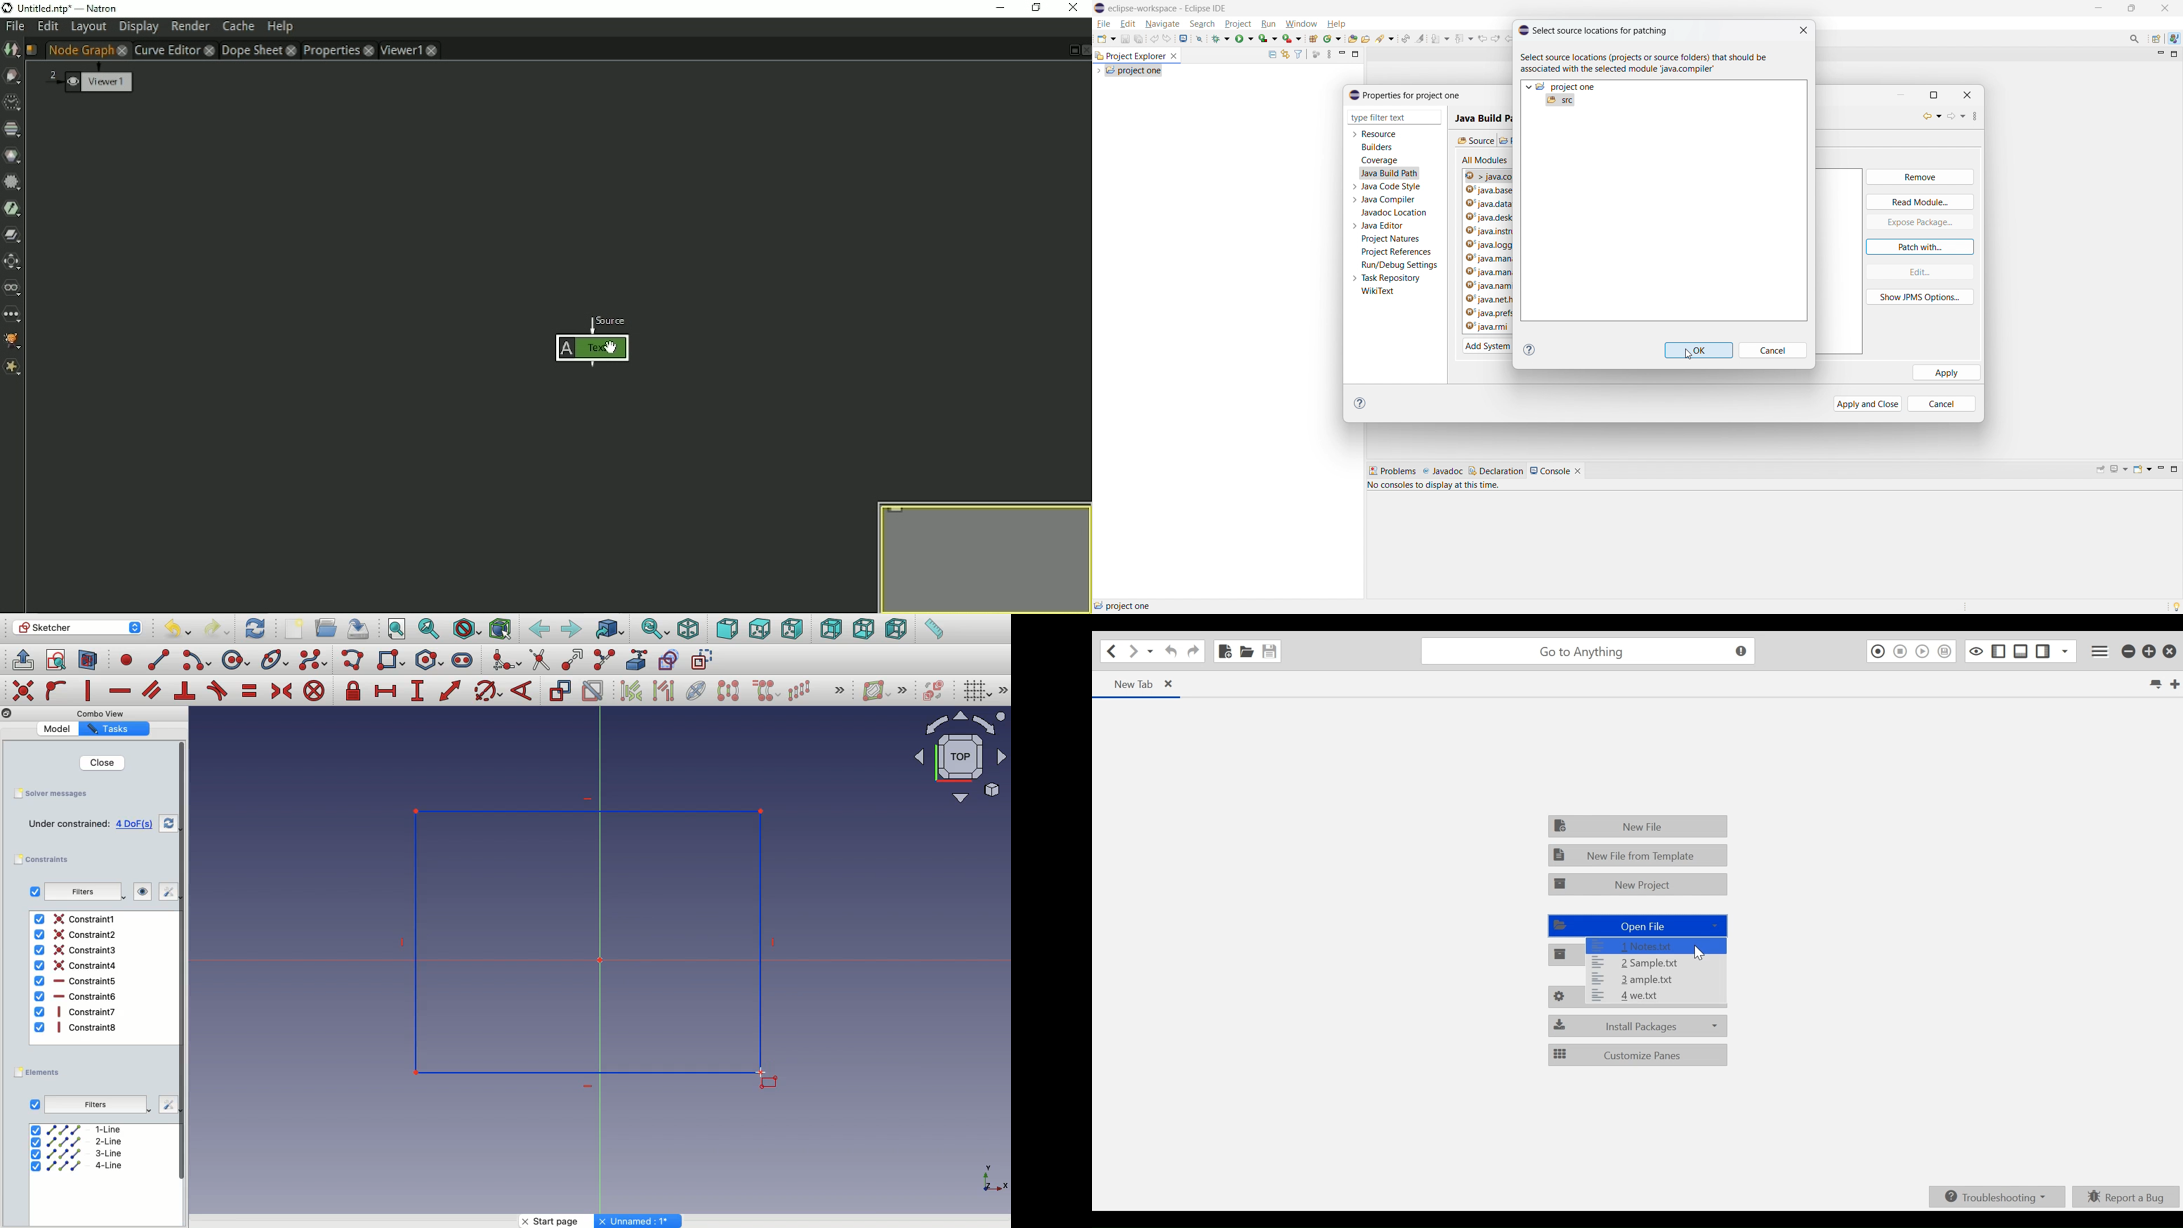 The width and height of the screenshot is (2184, 1232). I want to click on Fit selection, so click(429, 629).